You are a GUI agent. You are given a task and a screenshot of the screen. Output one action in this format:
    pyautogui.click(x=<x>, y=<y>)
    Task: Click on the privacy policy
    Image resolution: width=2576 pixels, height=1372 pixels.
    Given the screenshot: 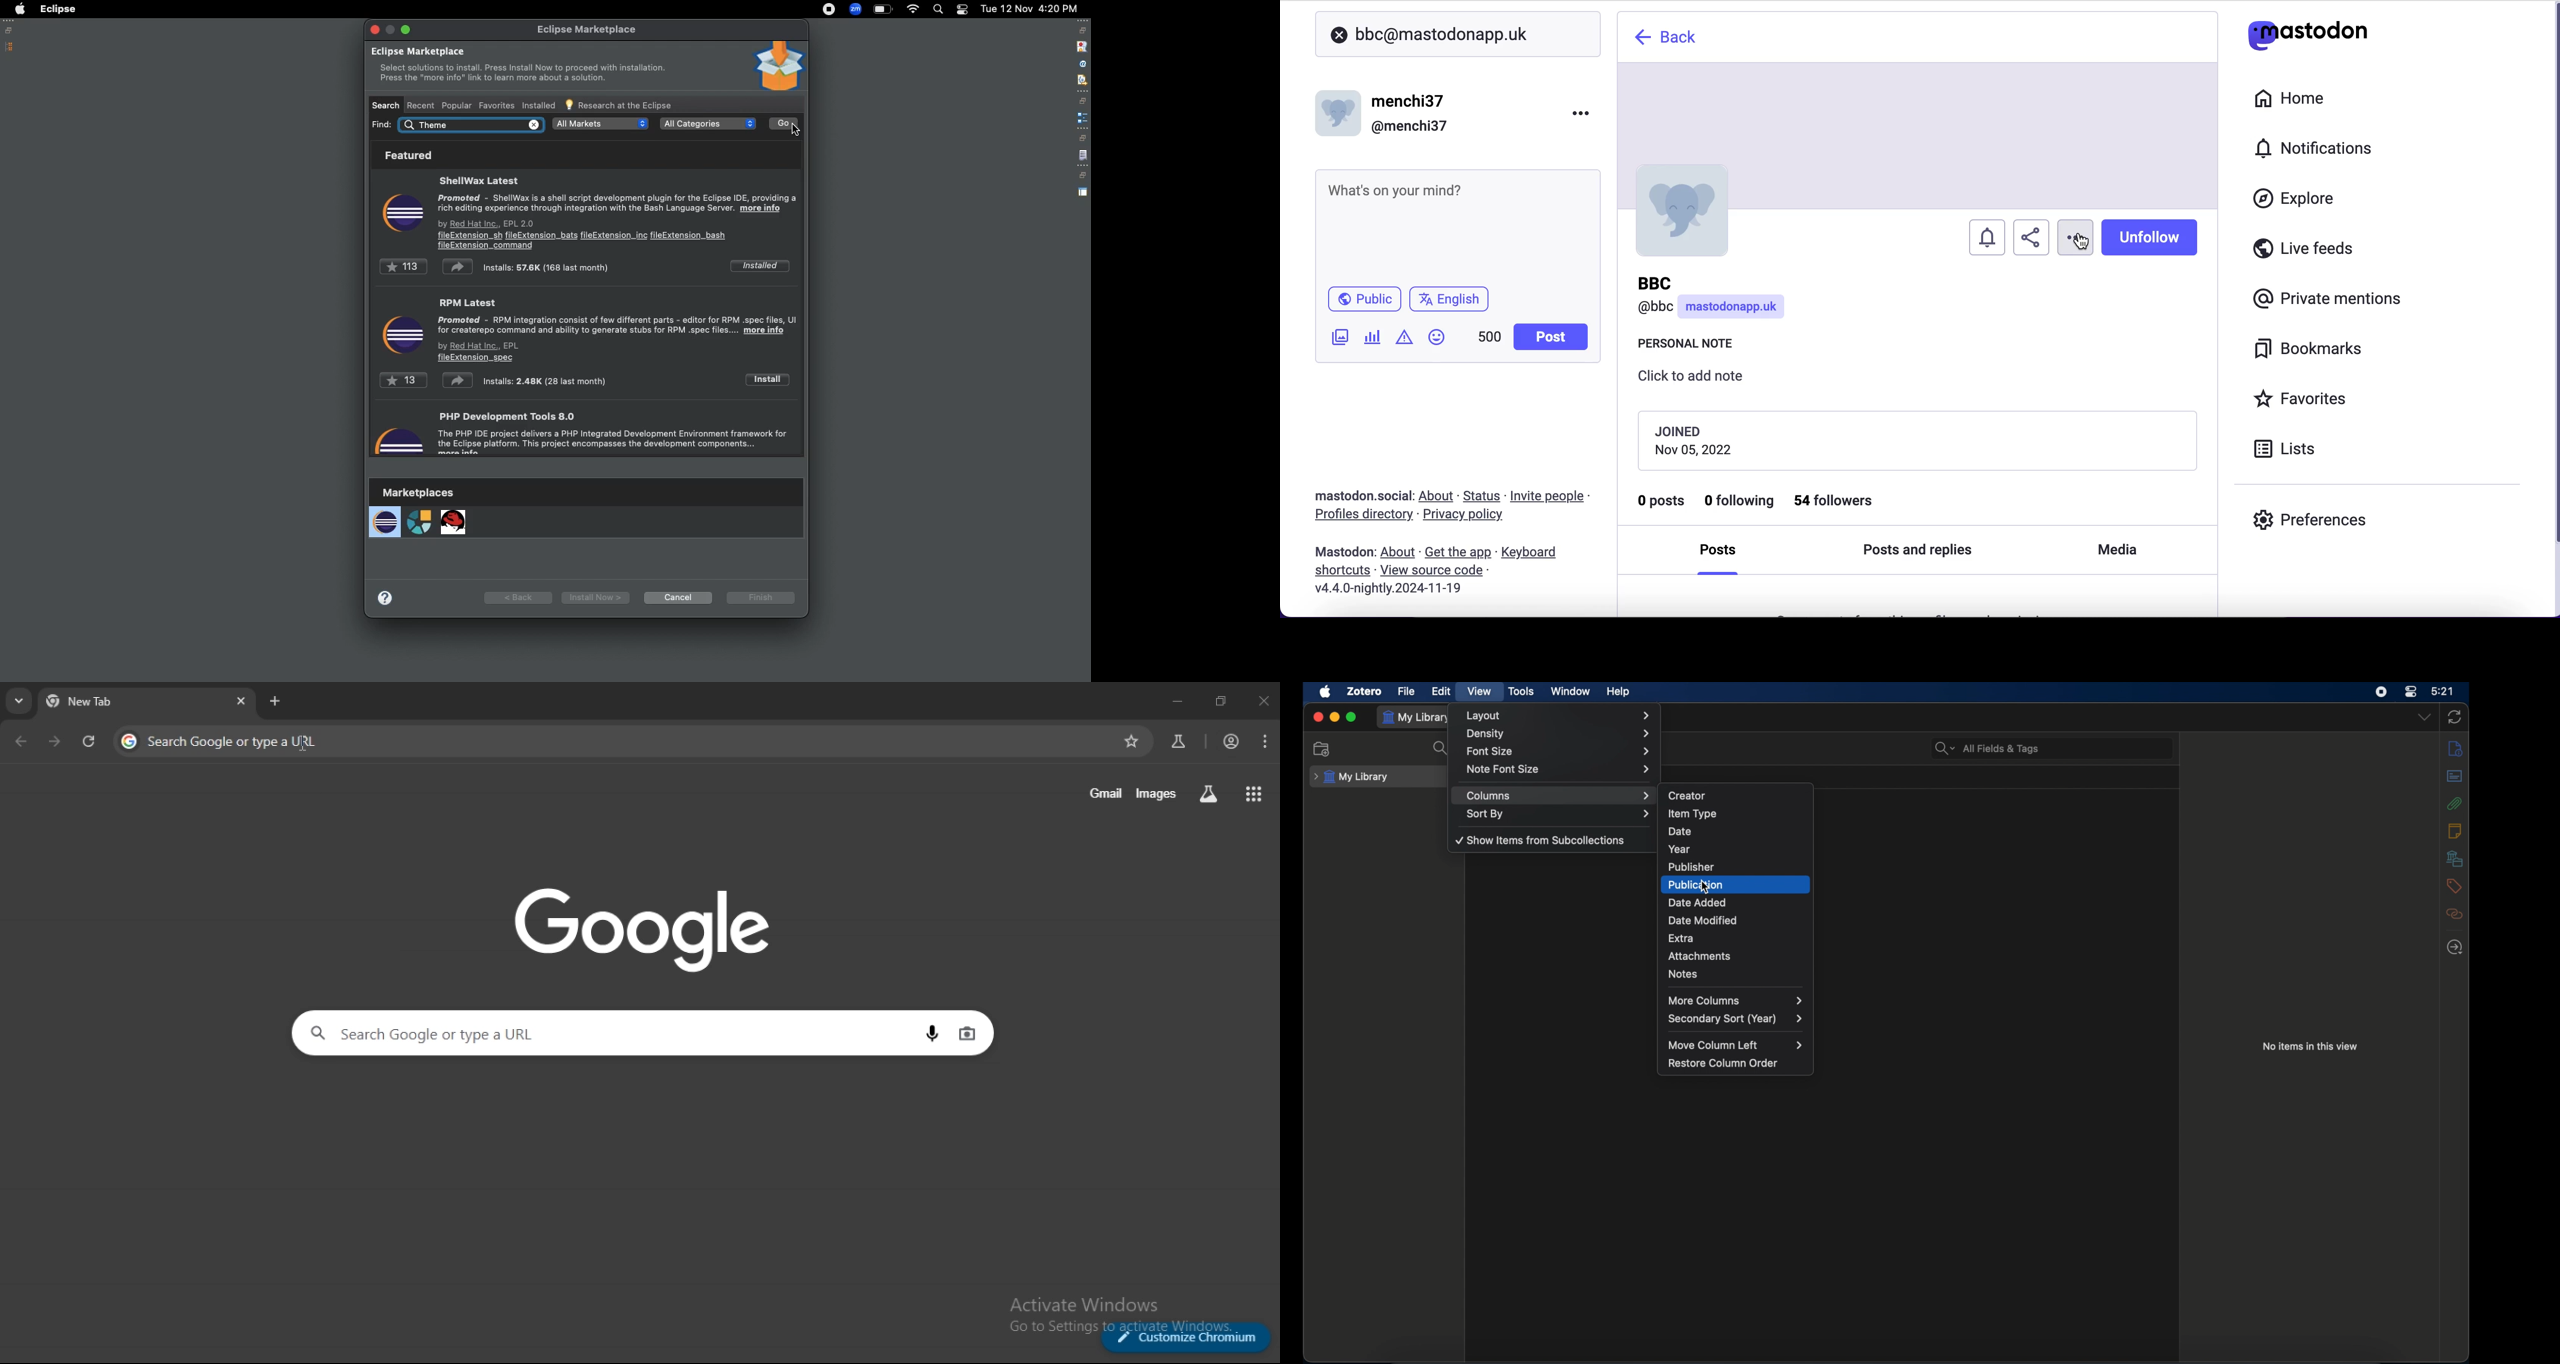 What is the action you would take?
    pyautogui.click(x=1472, y=516)
    